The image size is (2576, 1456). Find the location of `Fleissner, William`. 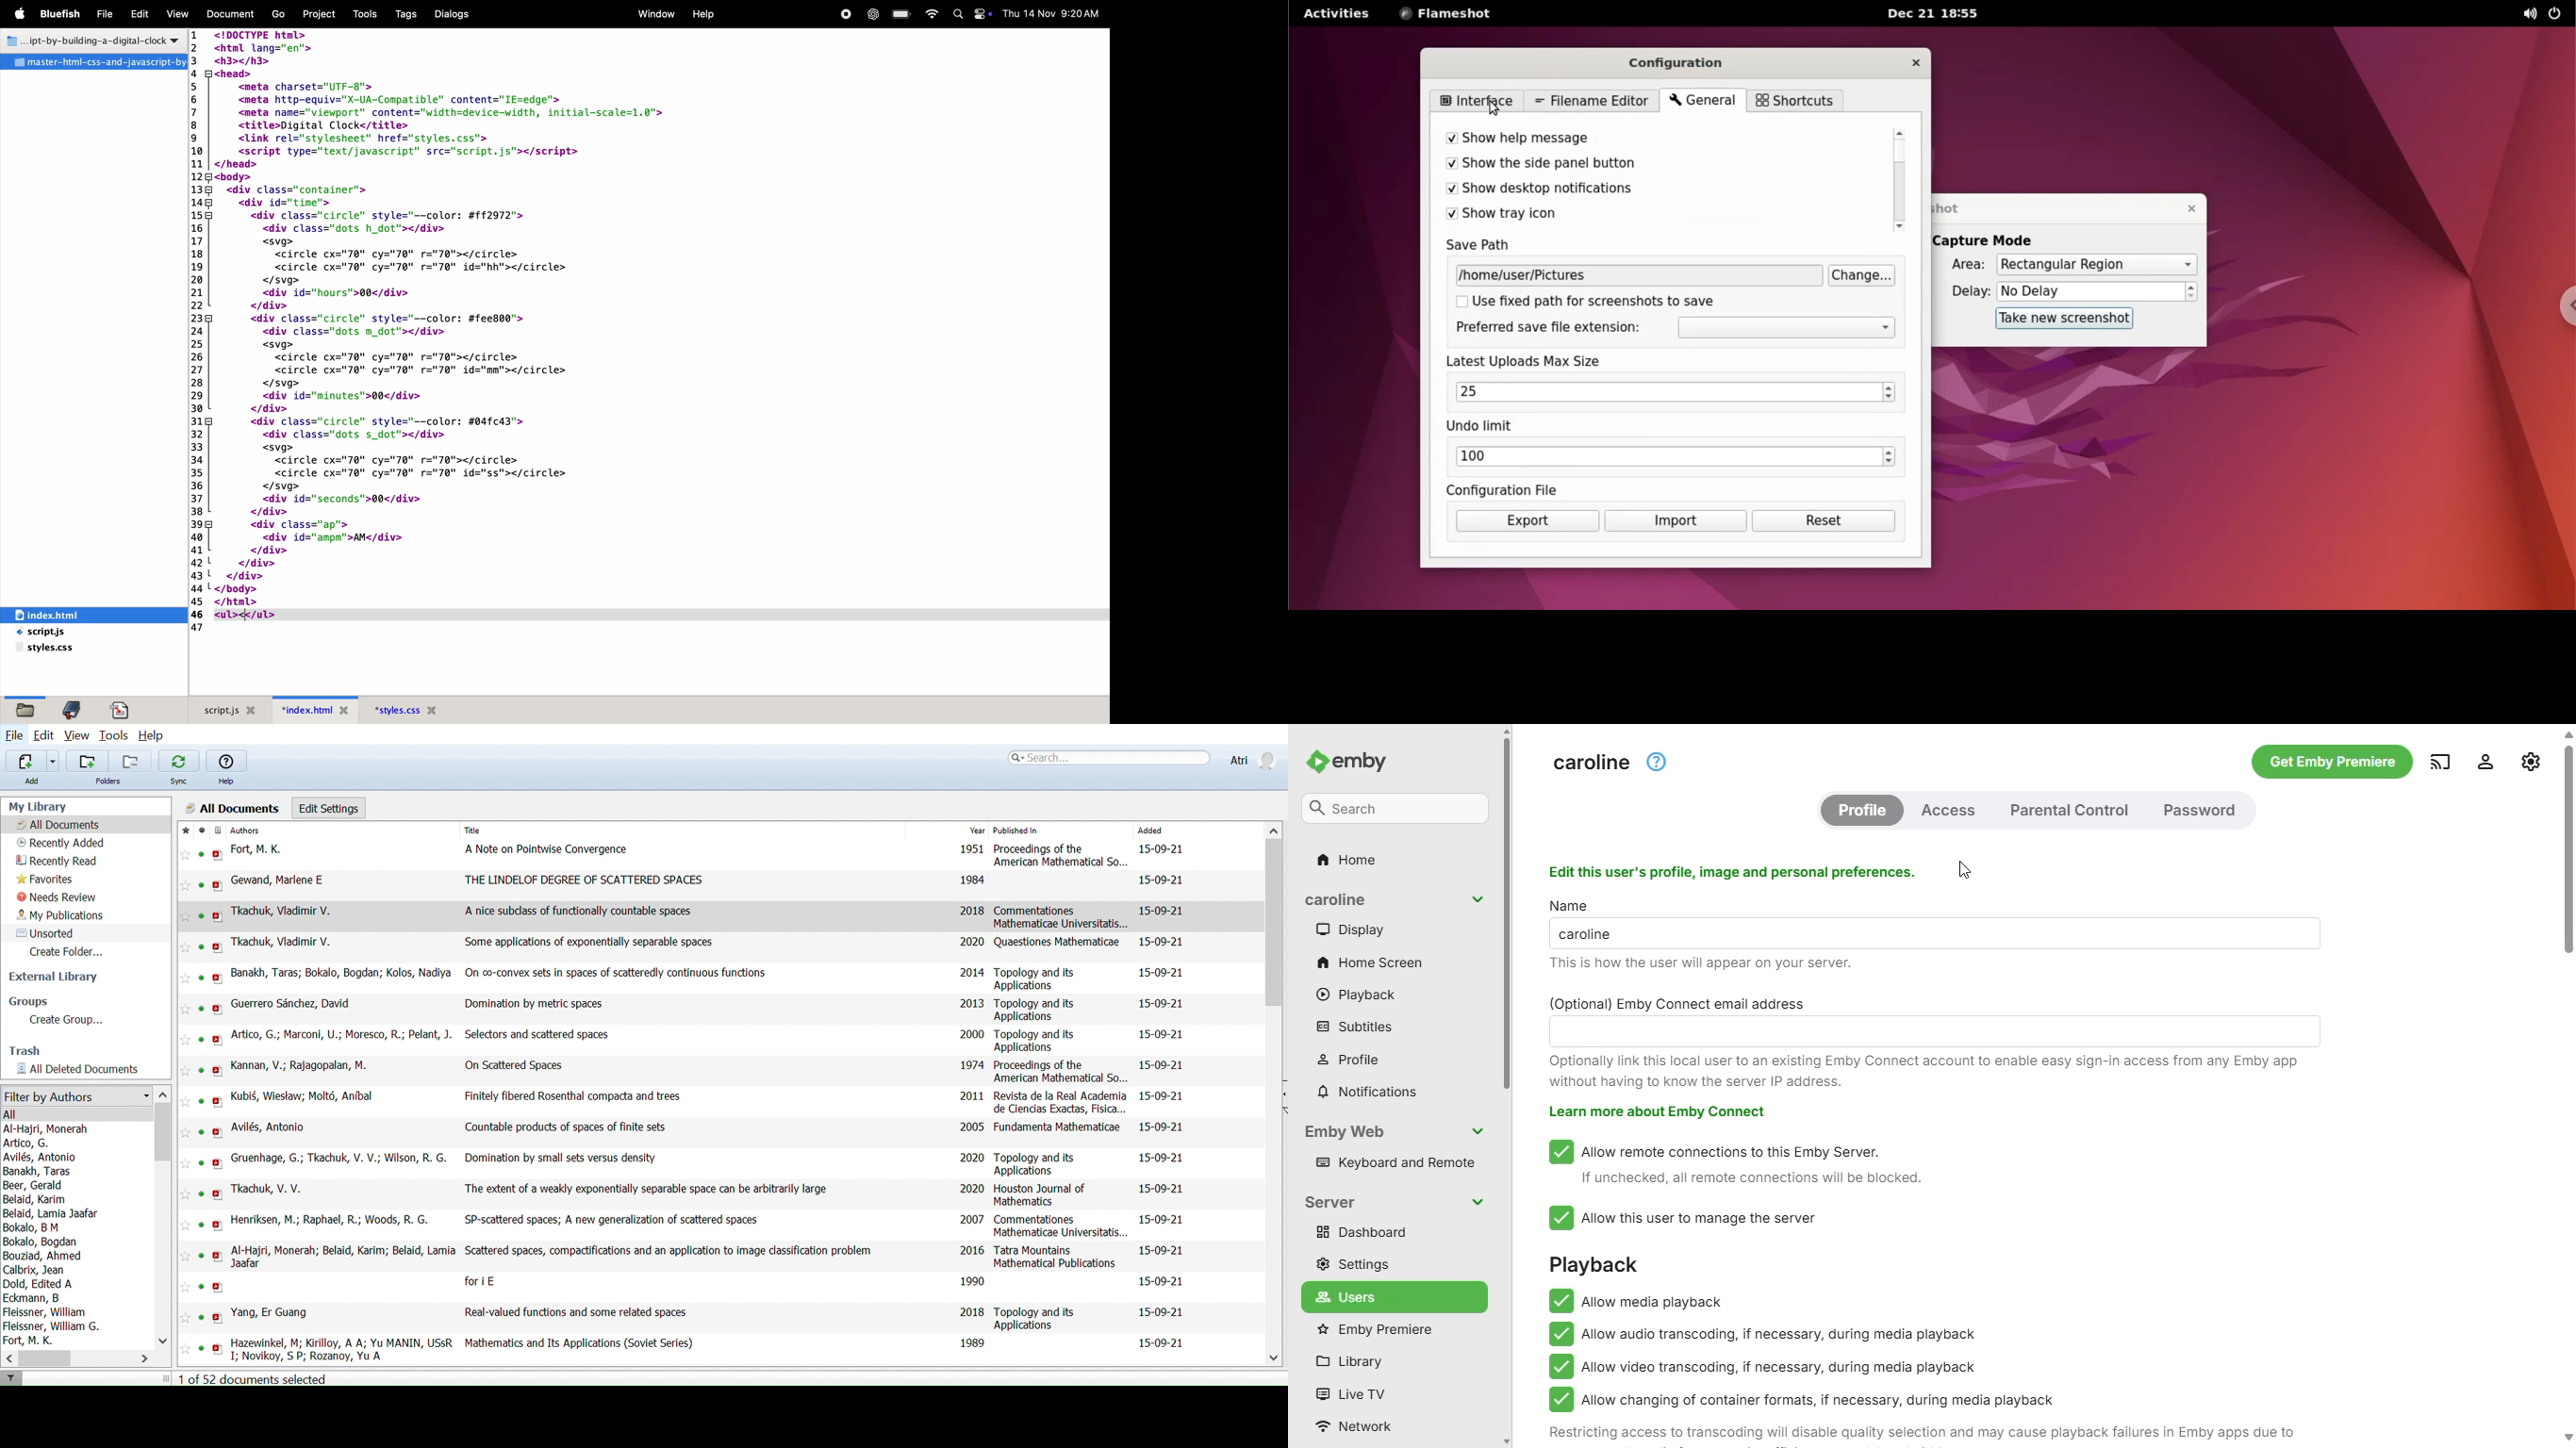

Fleissner, William is located at coordinates (45, 1313).